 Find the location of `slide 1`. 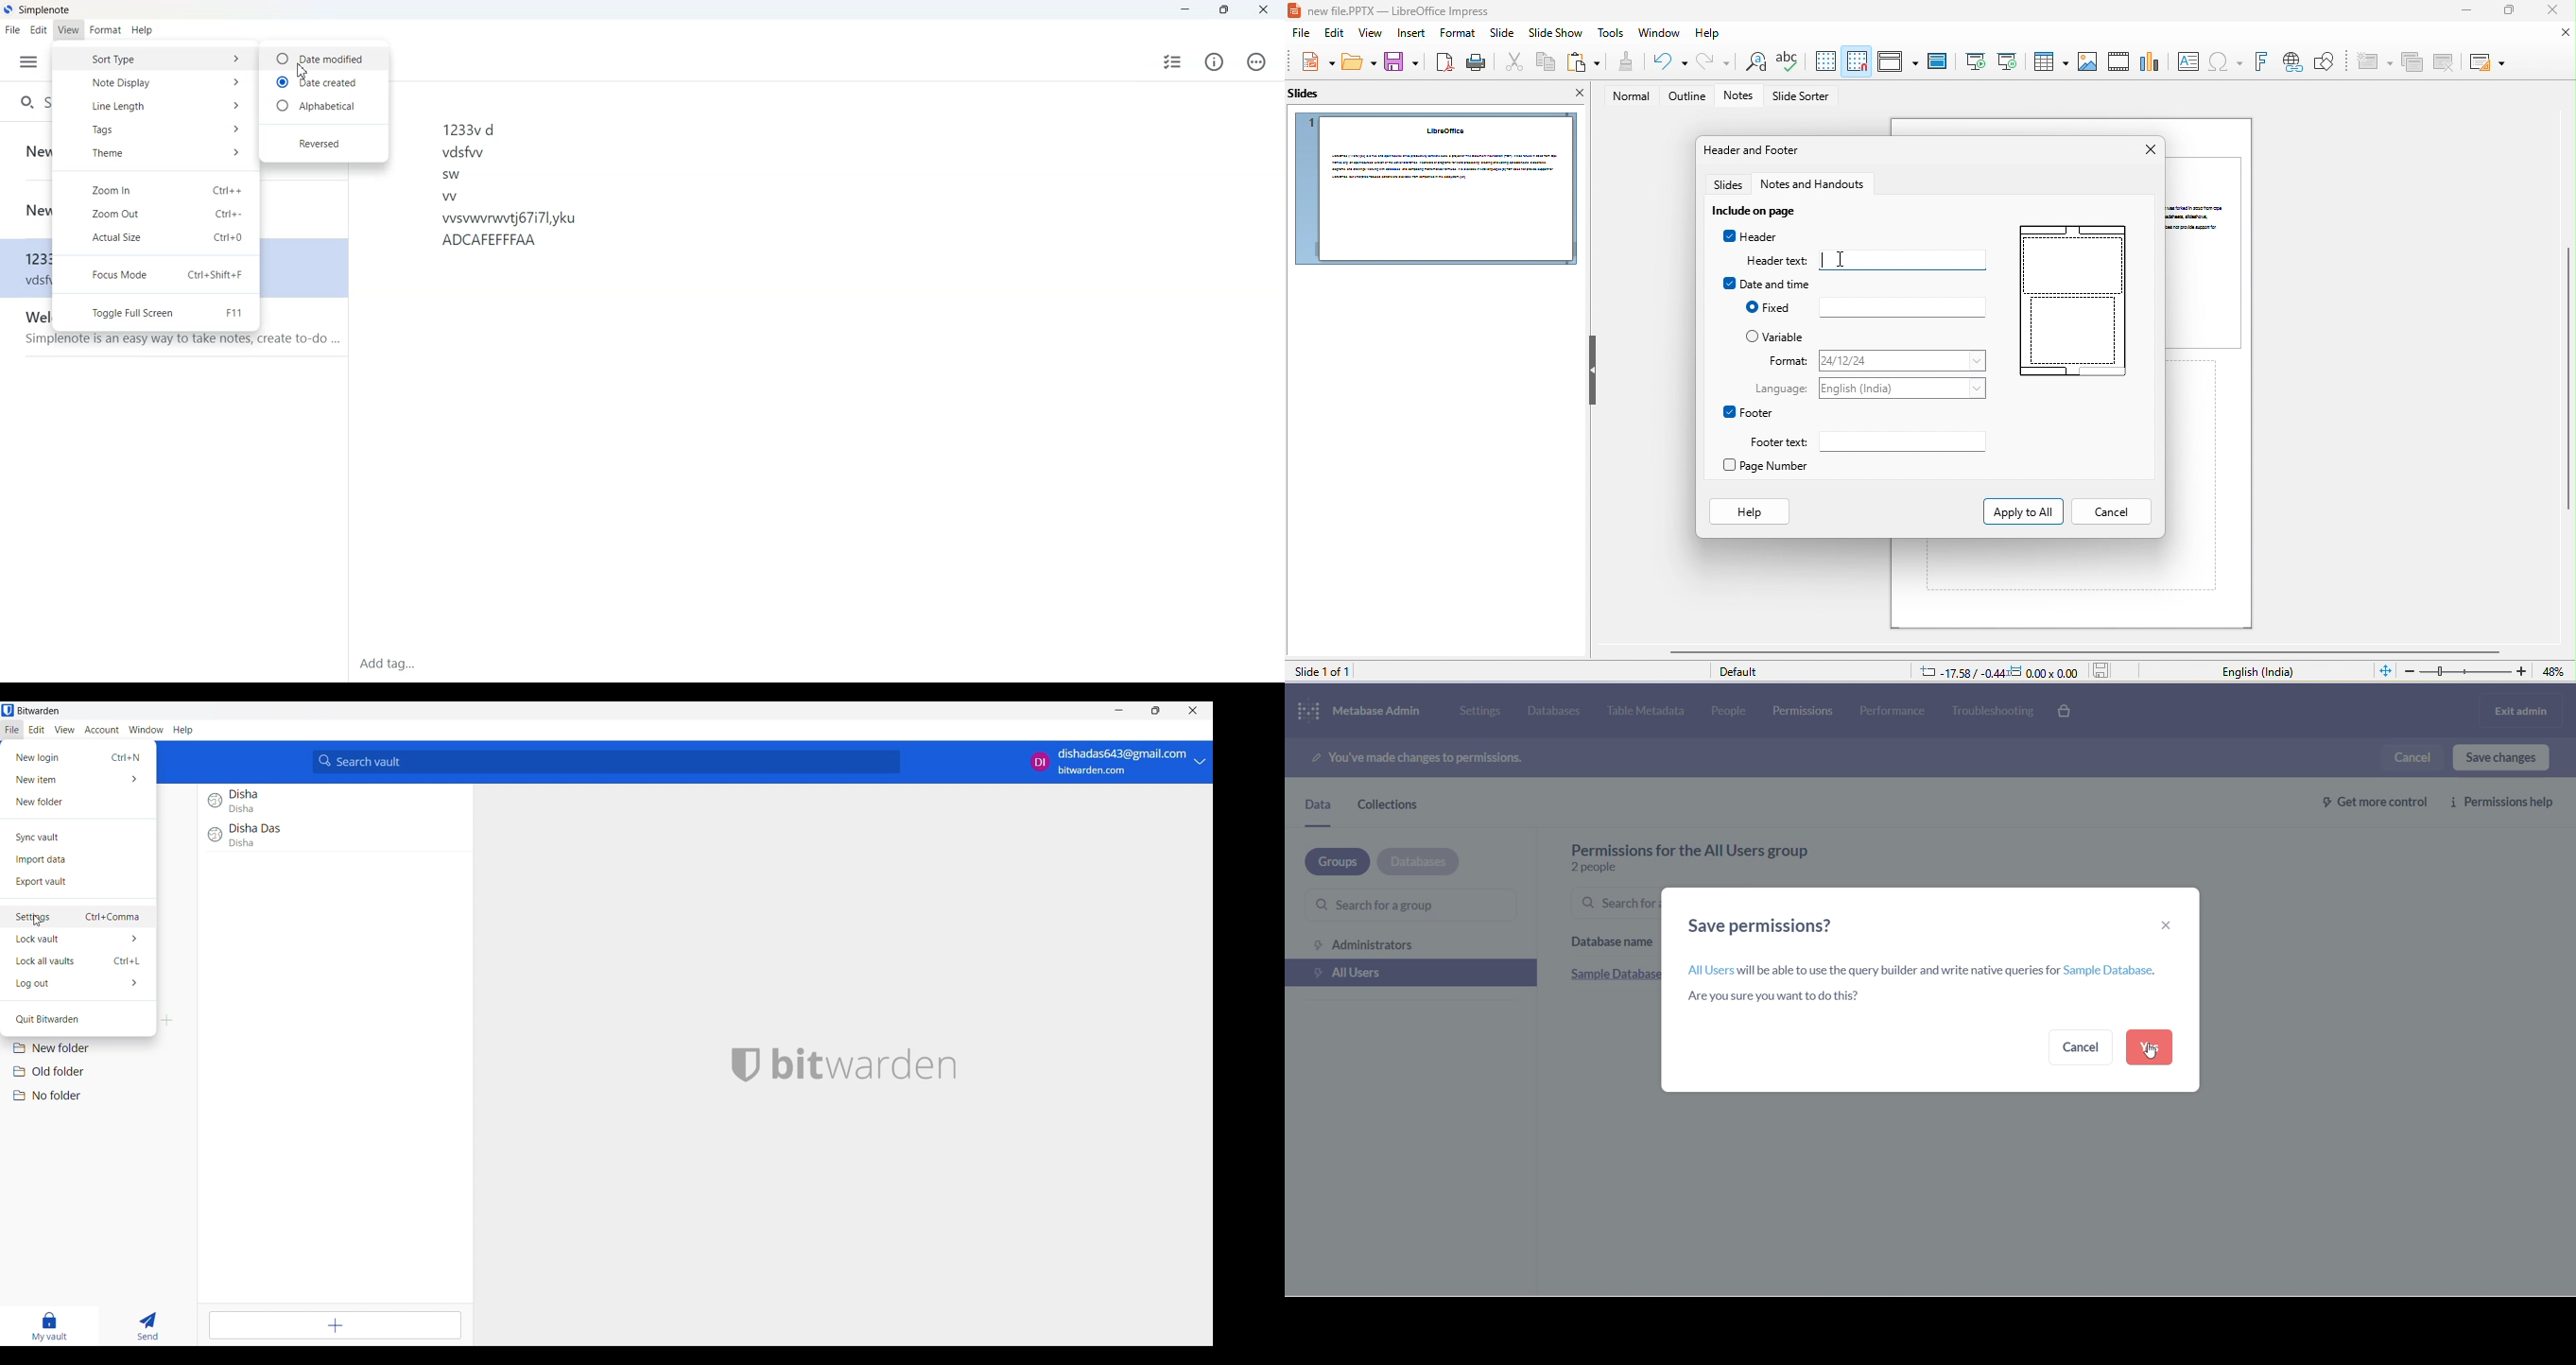

slide 1 is located at coordinates (1434, 189).